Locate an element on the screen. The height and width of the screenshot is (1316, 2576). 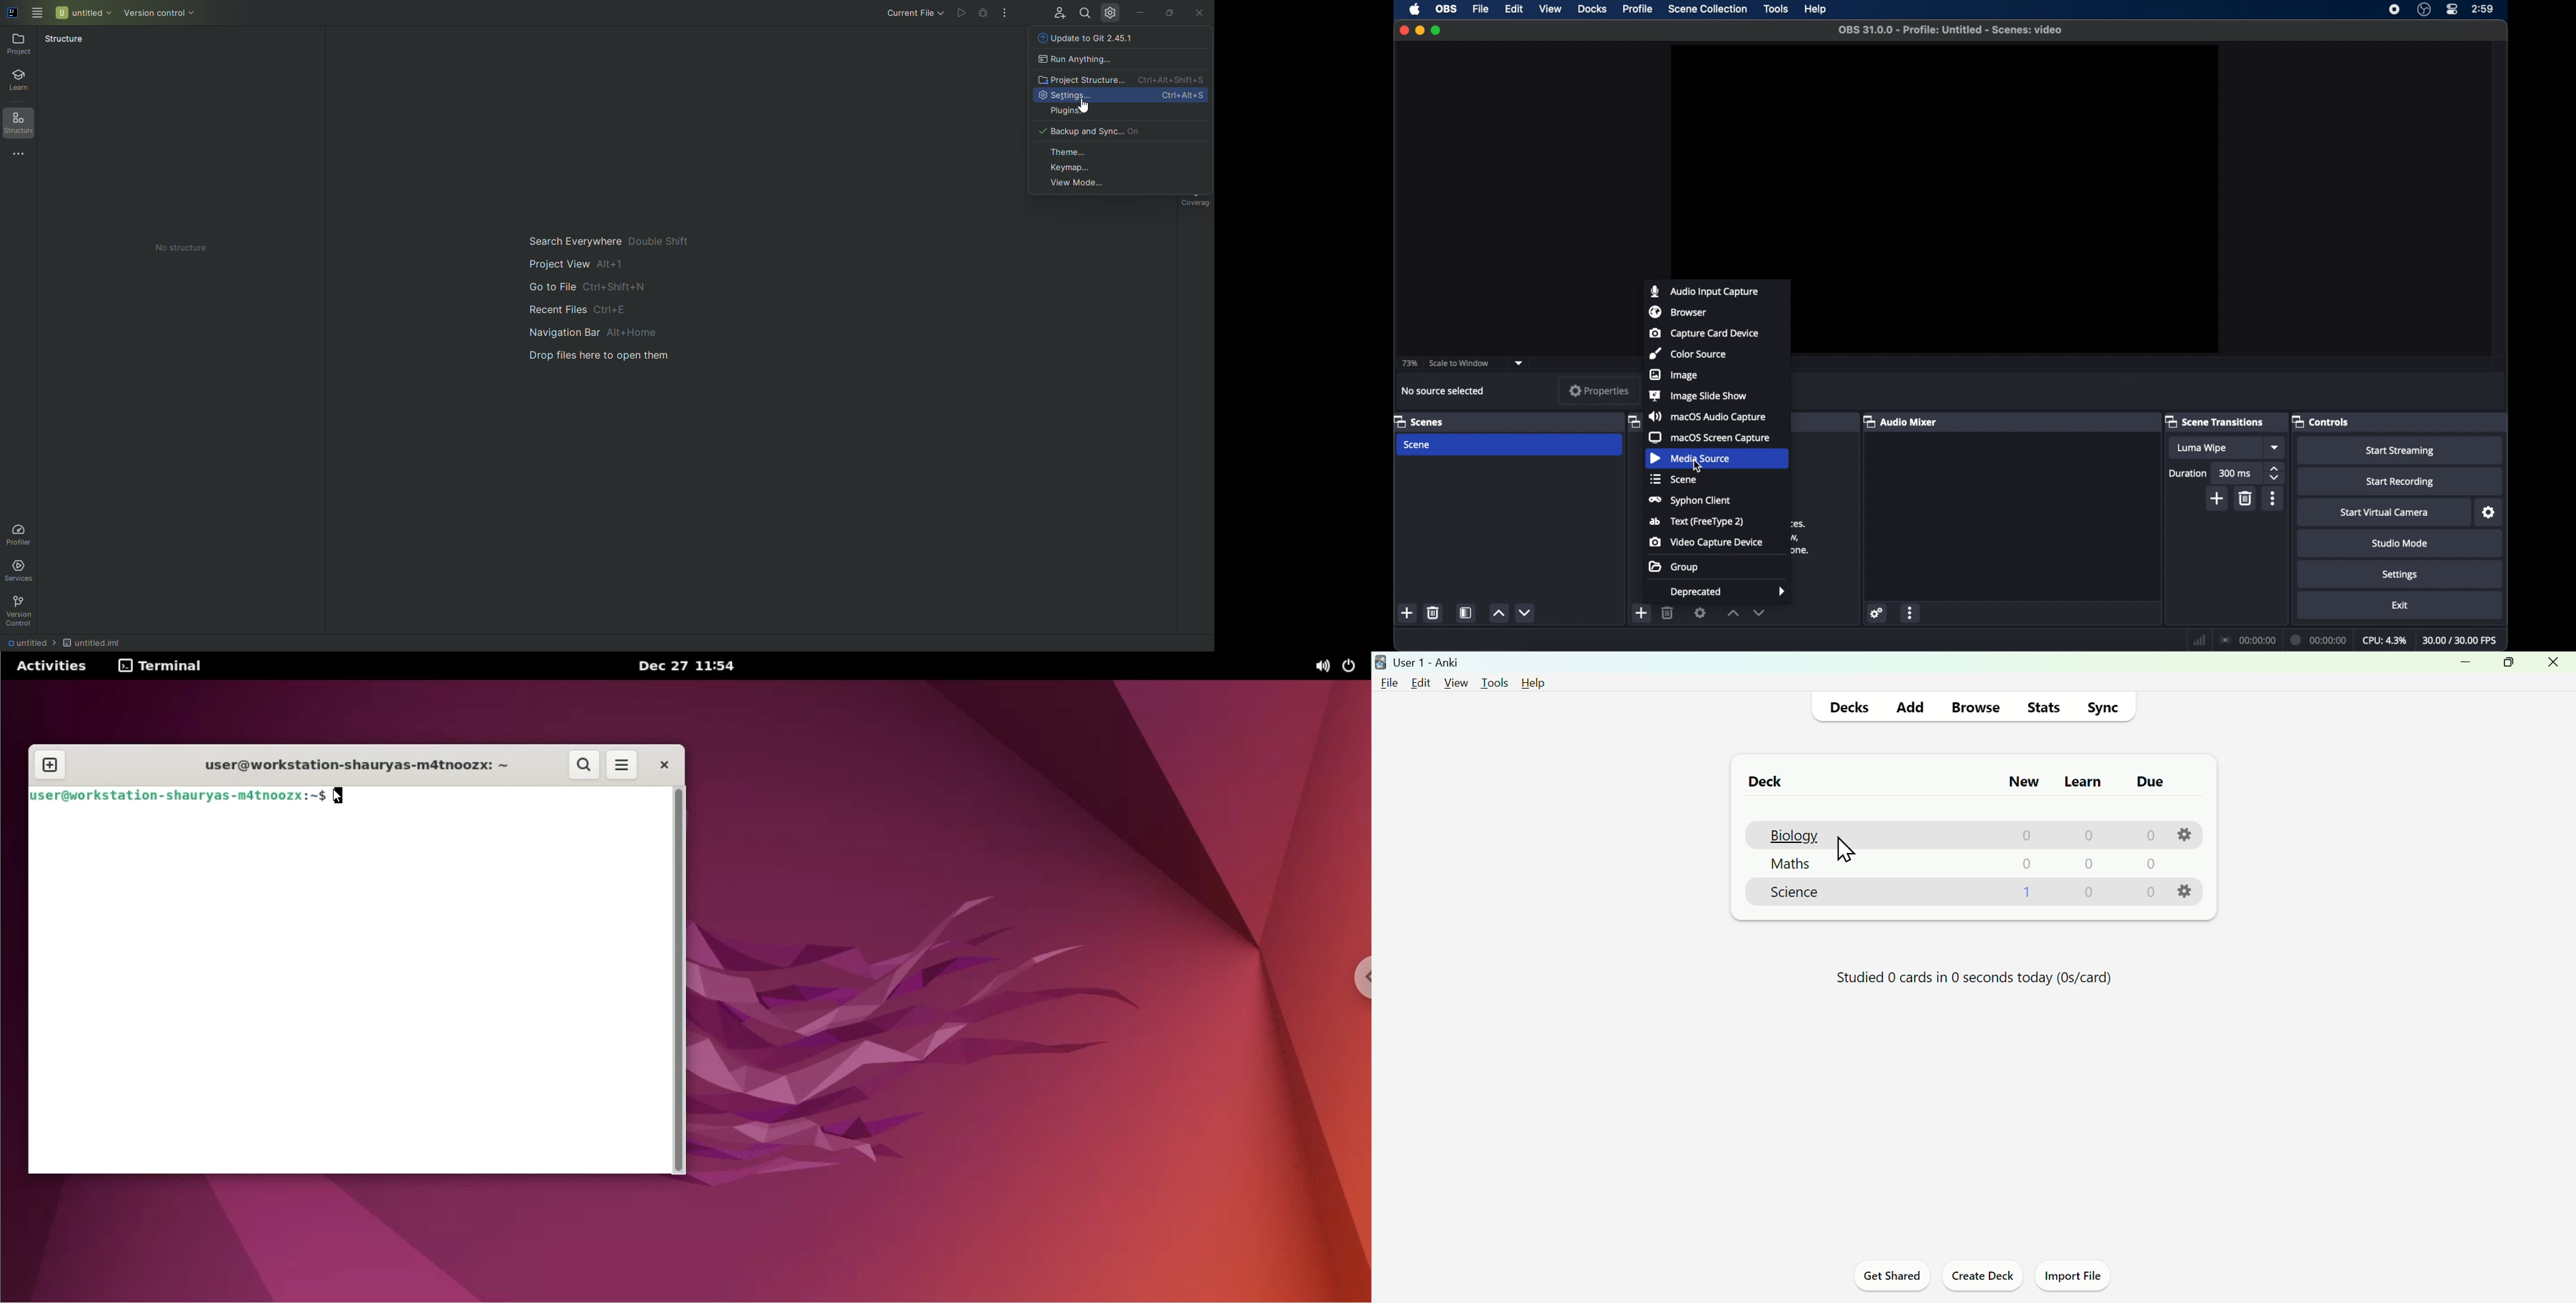
close is located at coordinates (665, 764).